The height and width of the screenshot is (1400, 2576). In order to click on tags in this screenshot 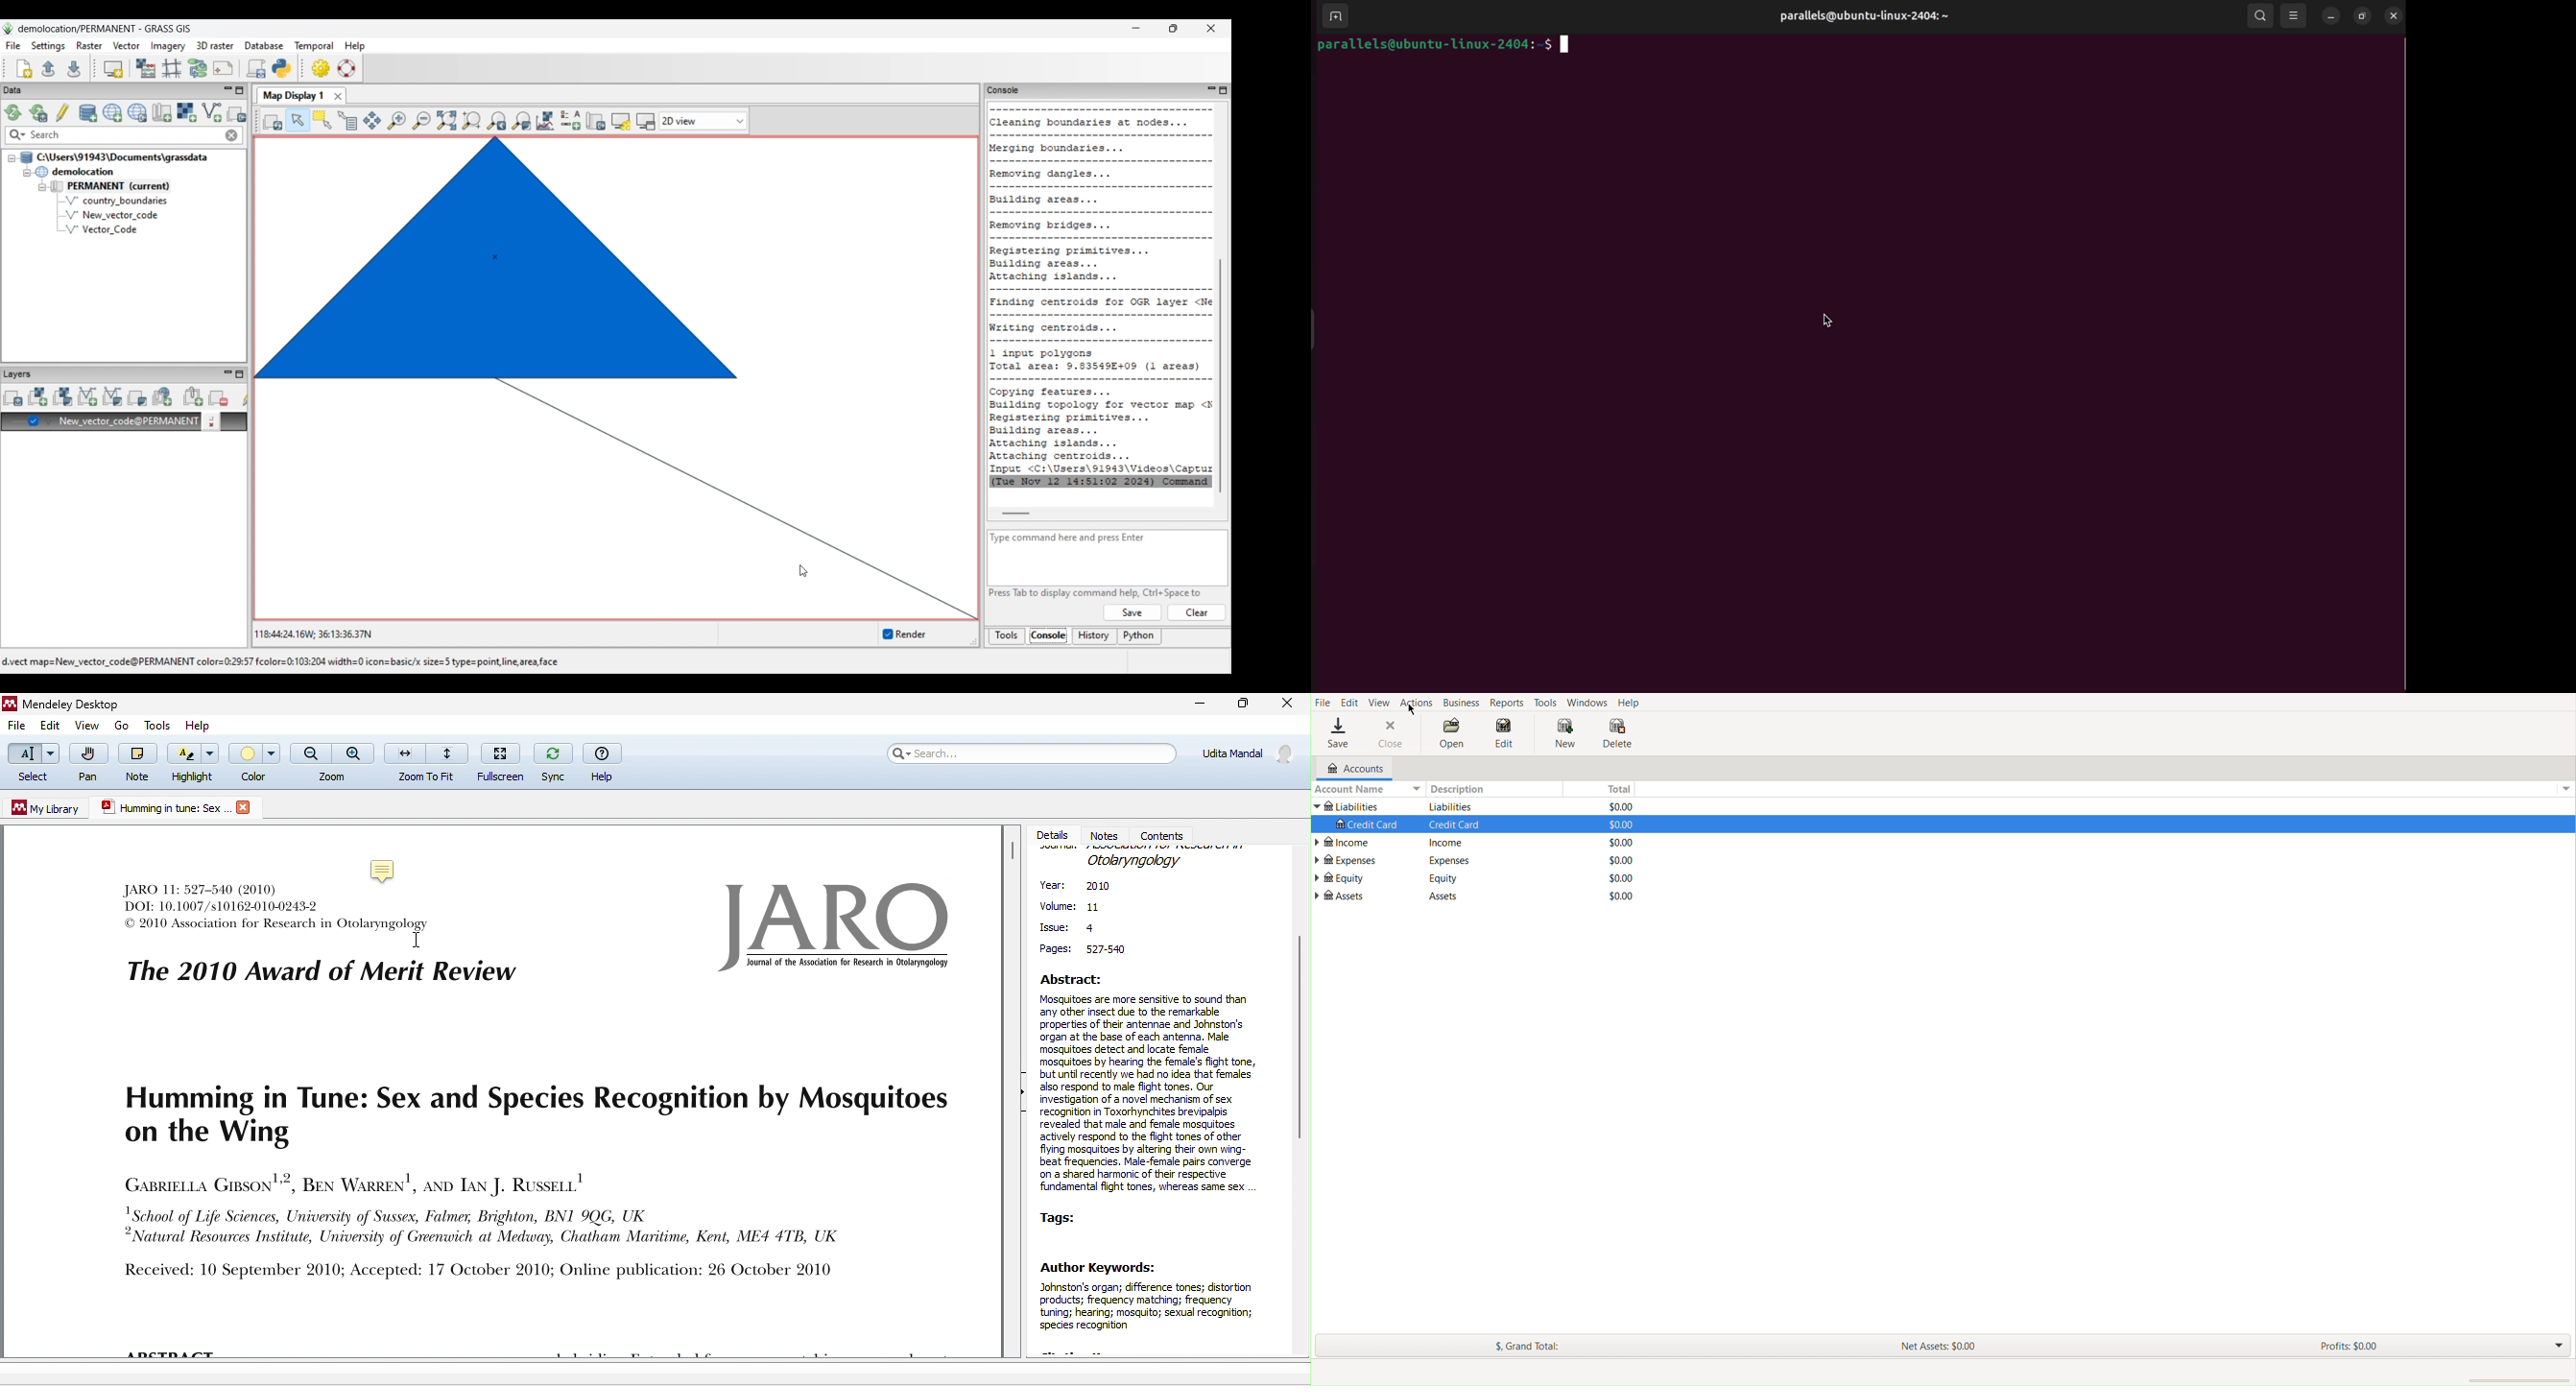, I will do `click(1066, 1217)`.